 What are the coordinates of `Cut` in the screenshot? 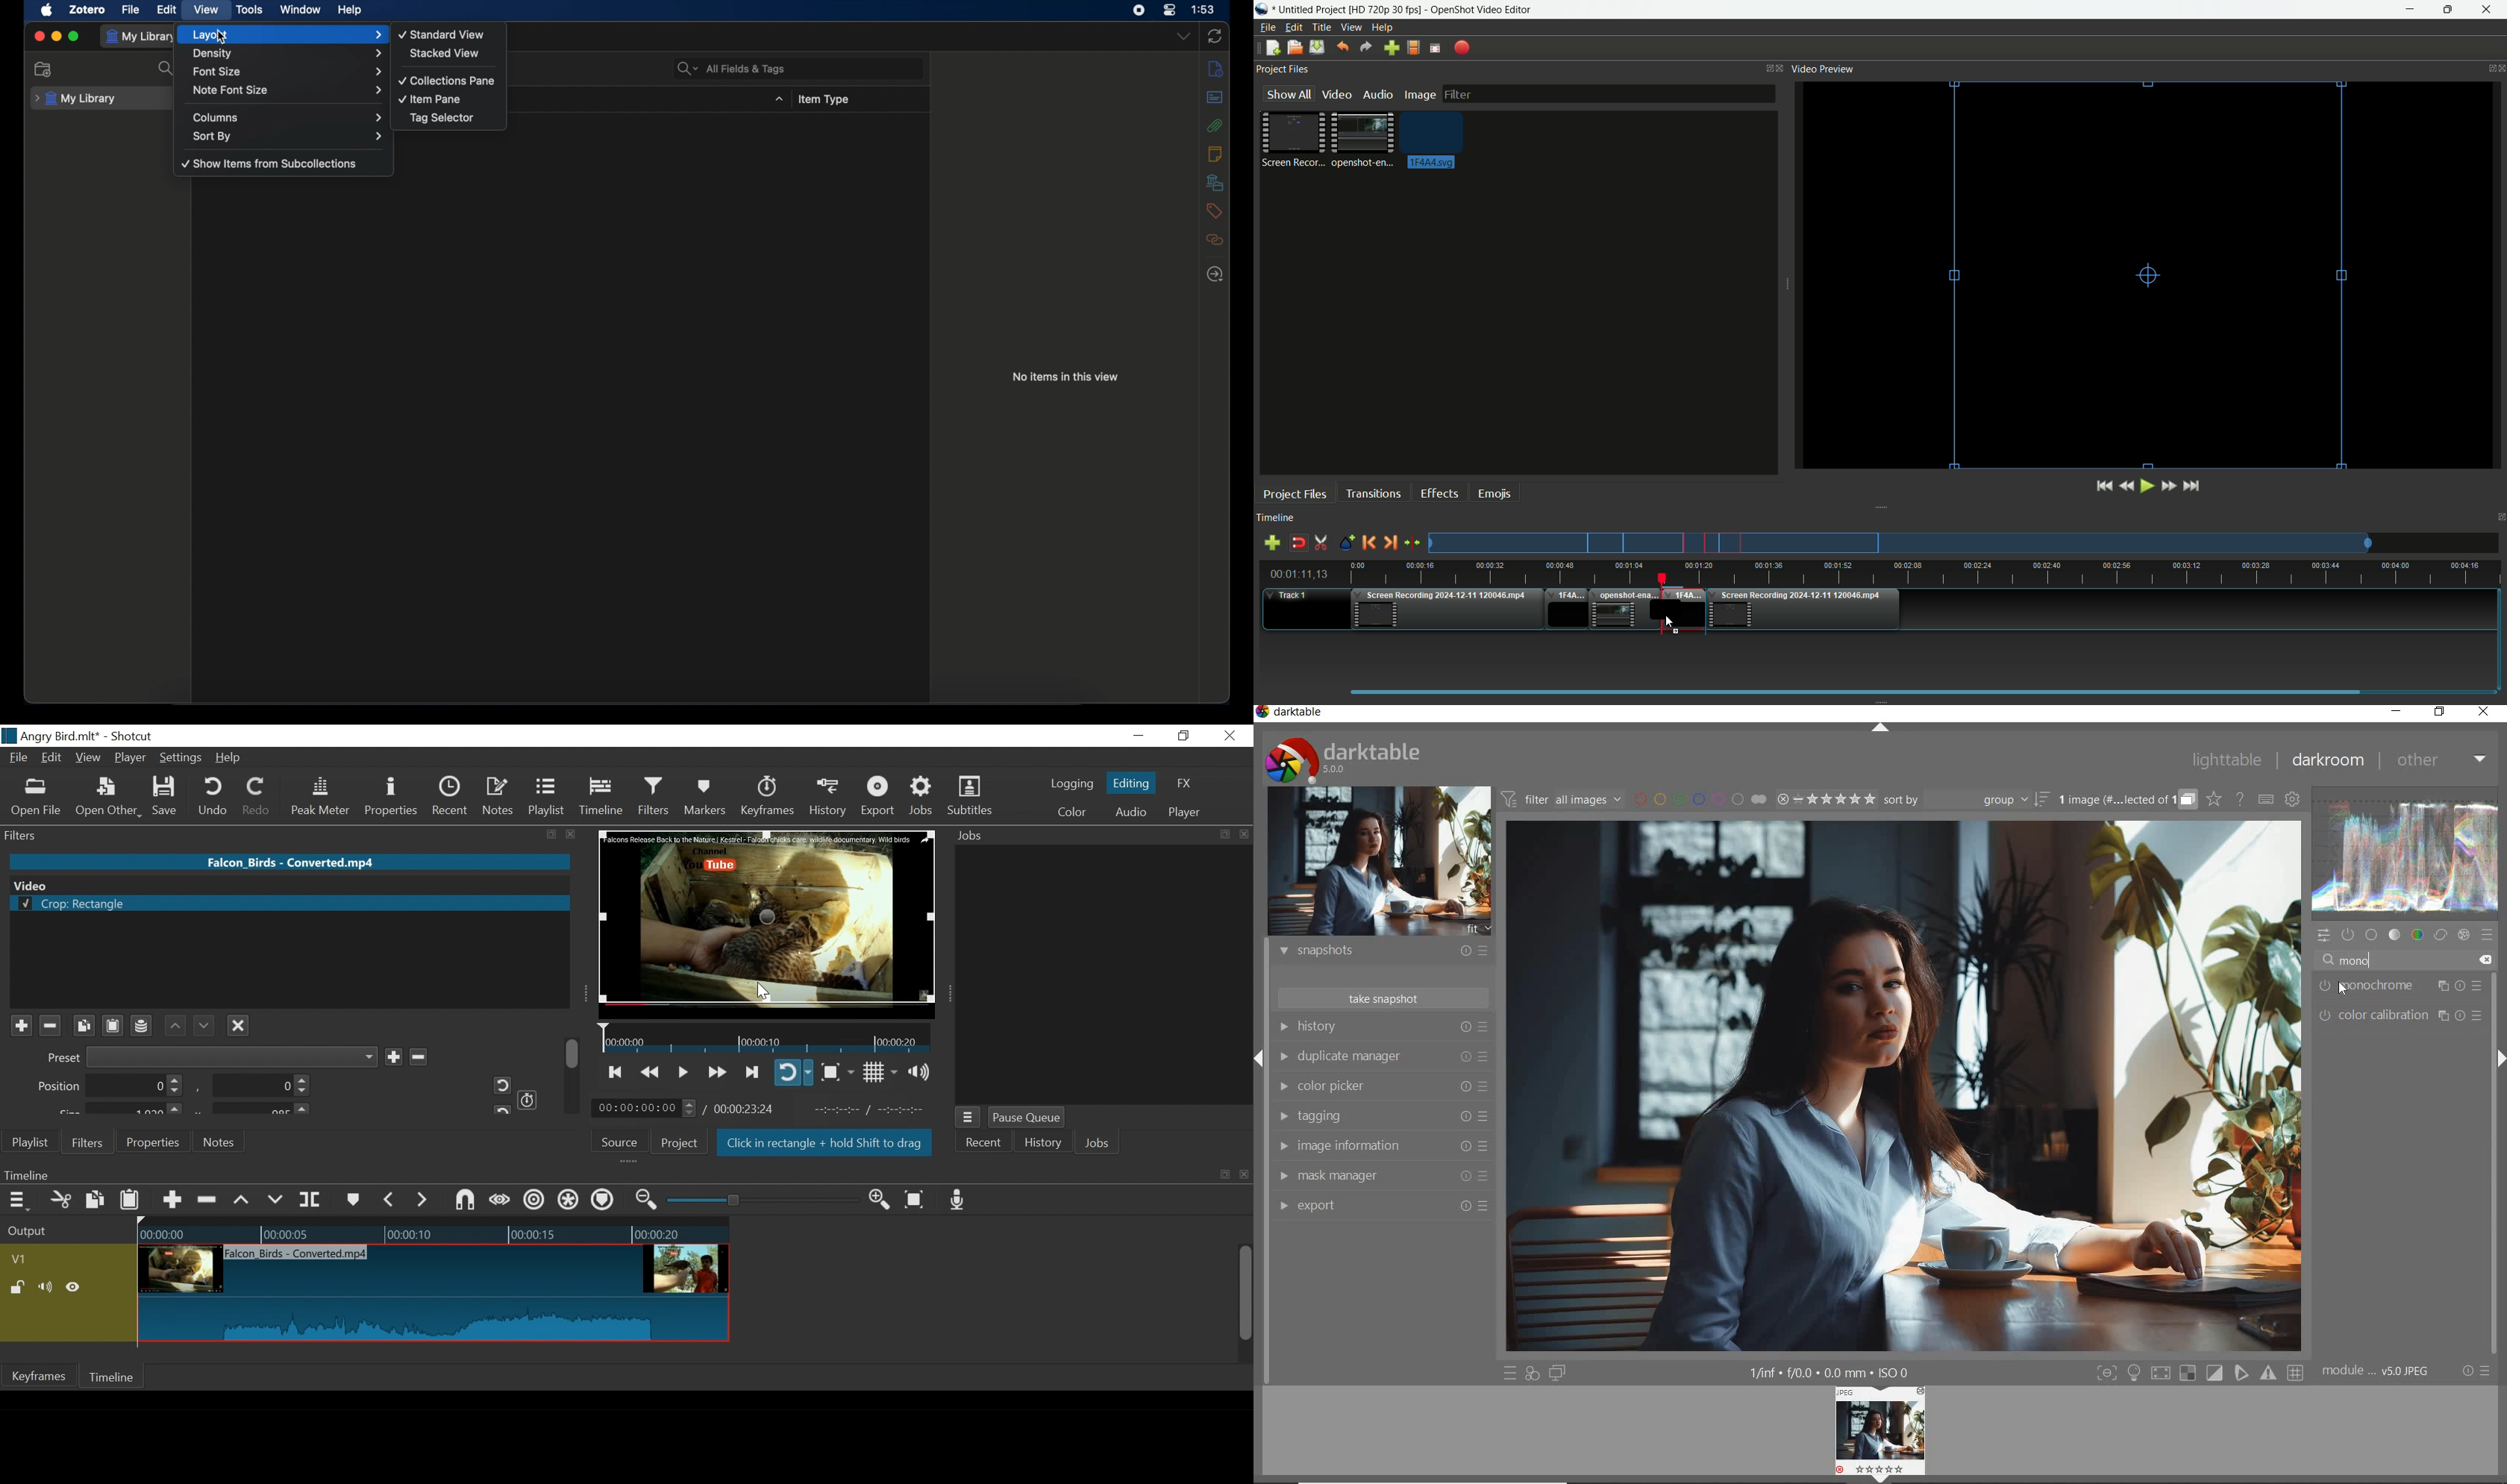 It's located at (61, 1201).